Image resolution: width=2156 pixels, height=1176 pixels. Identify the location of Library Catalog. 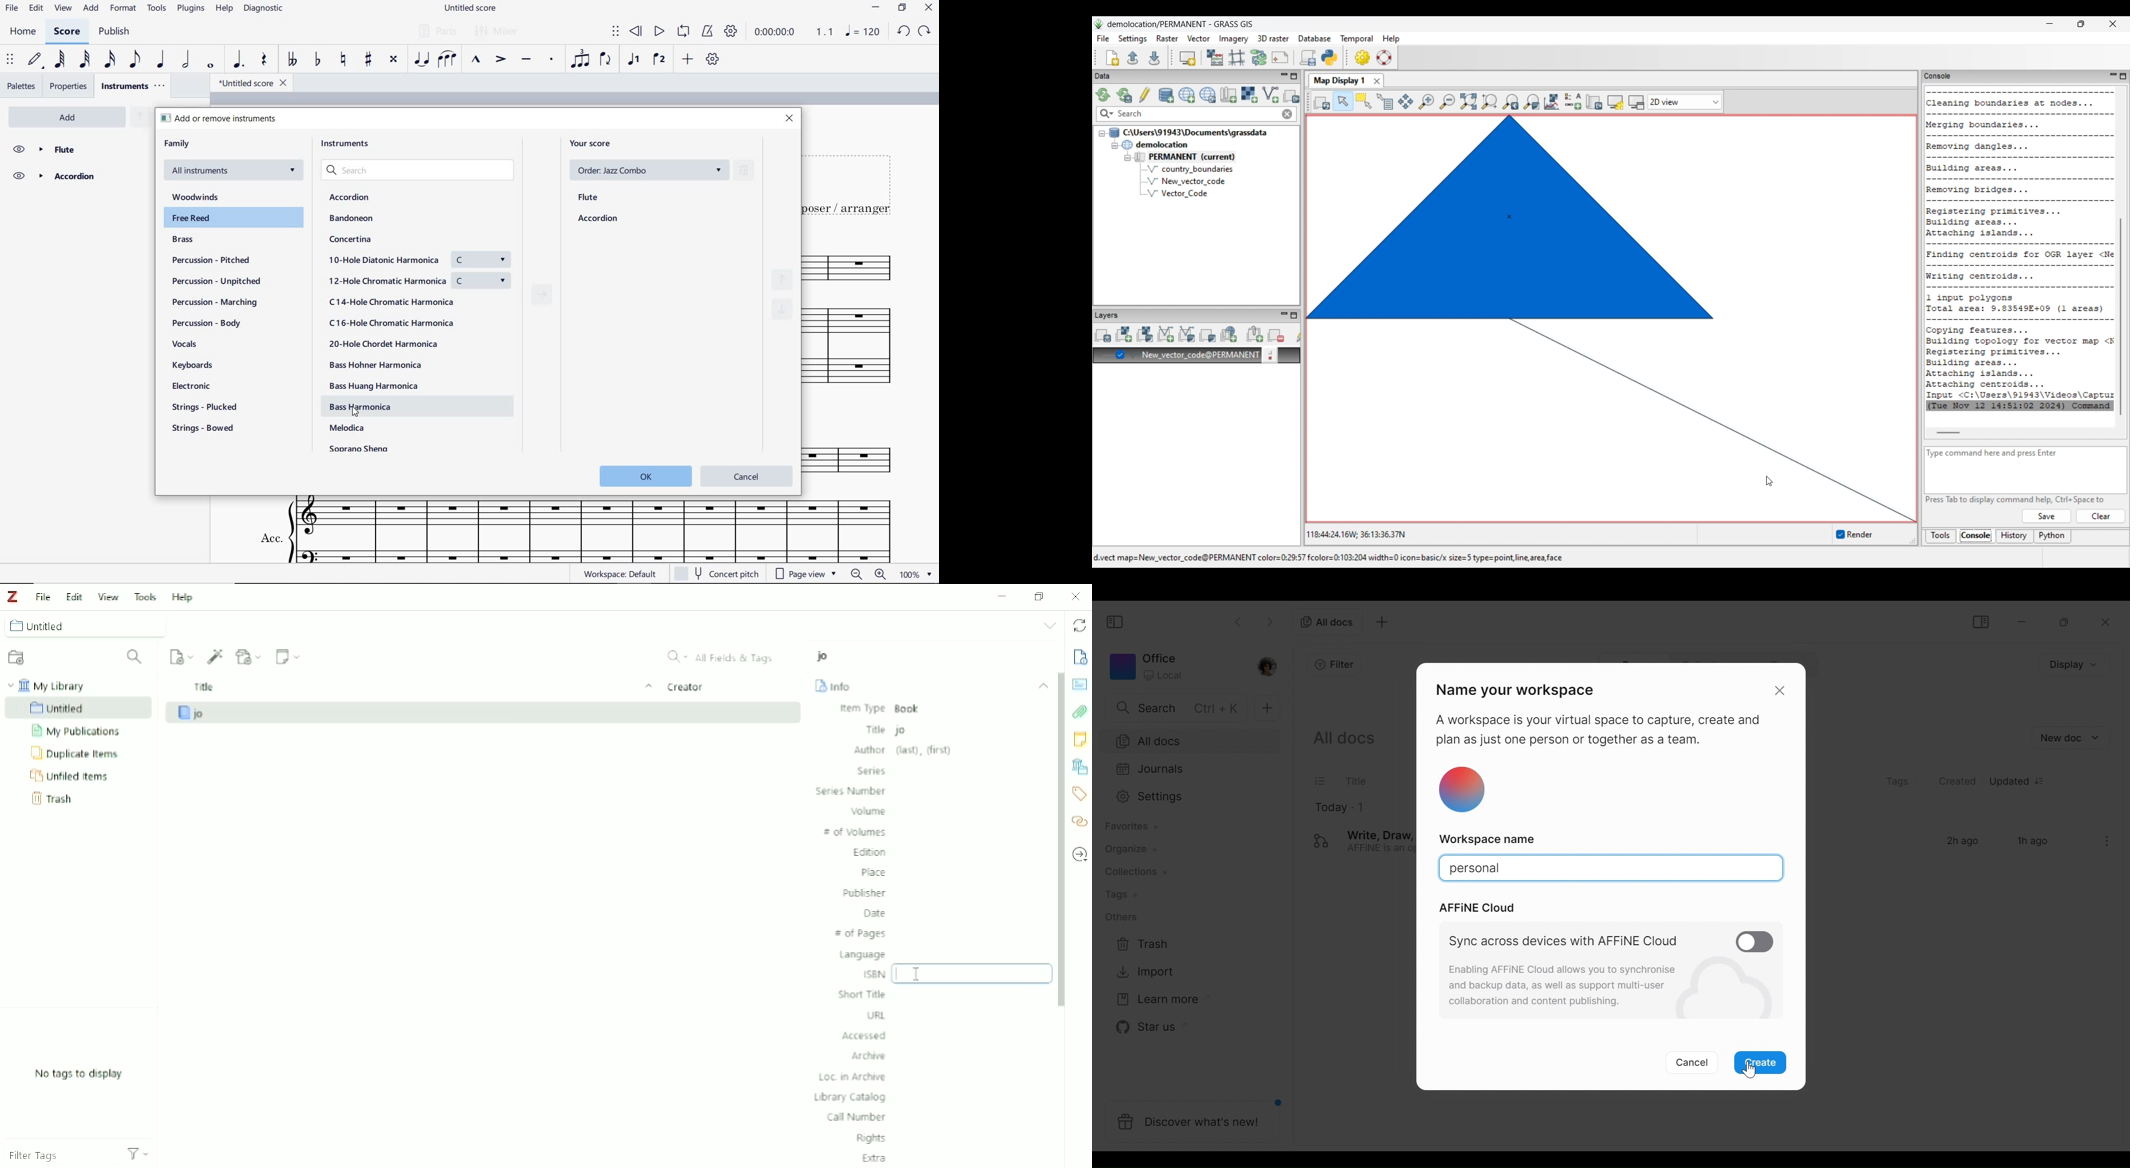
(849, 1097).